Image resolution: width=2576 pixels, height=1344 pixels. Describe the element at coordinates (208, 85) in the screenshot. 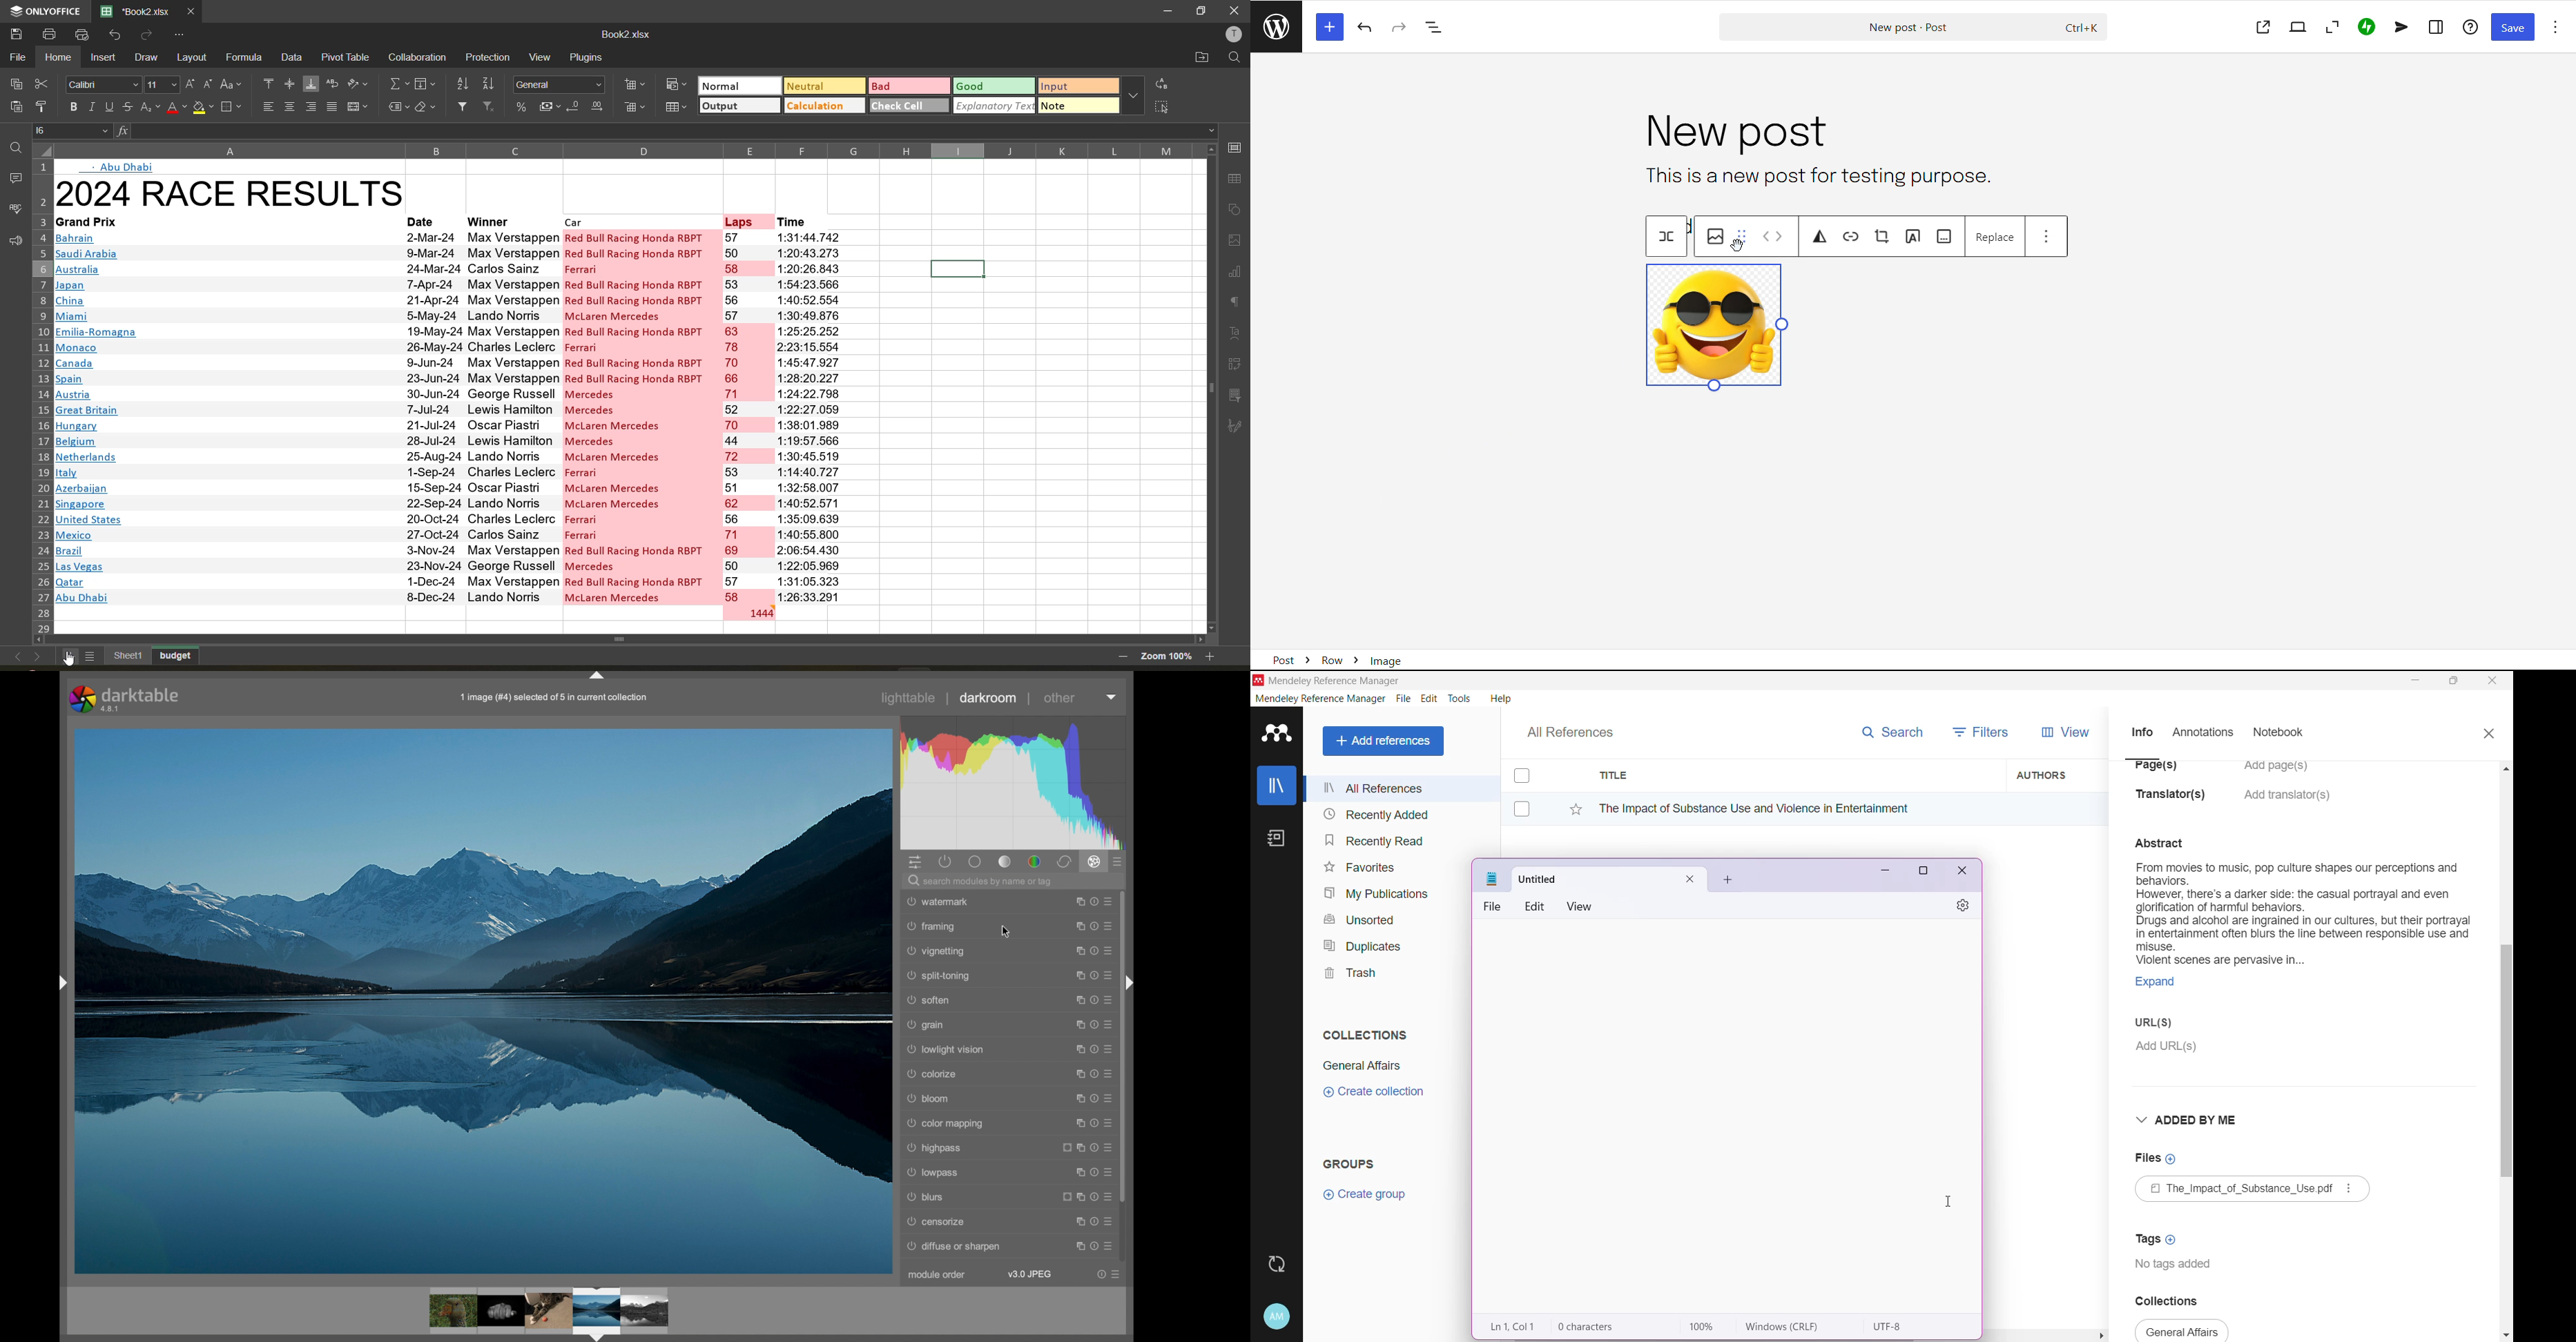

I see `decrement size` at that location.